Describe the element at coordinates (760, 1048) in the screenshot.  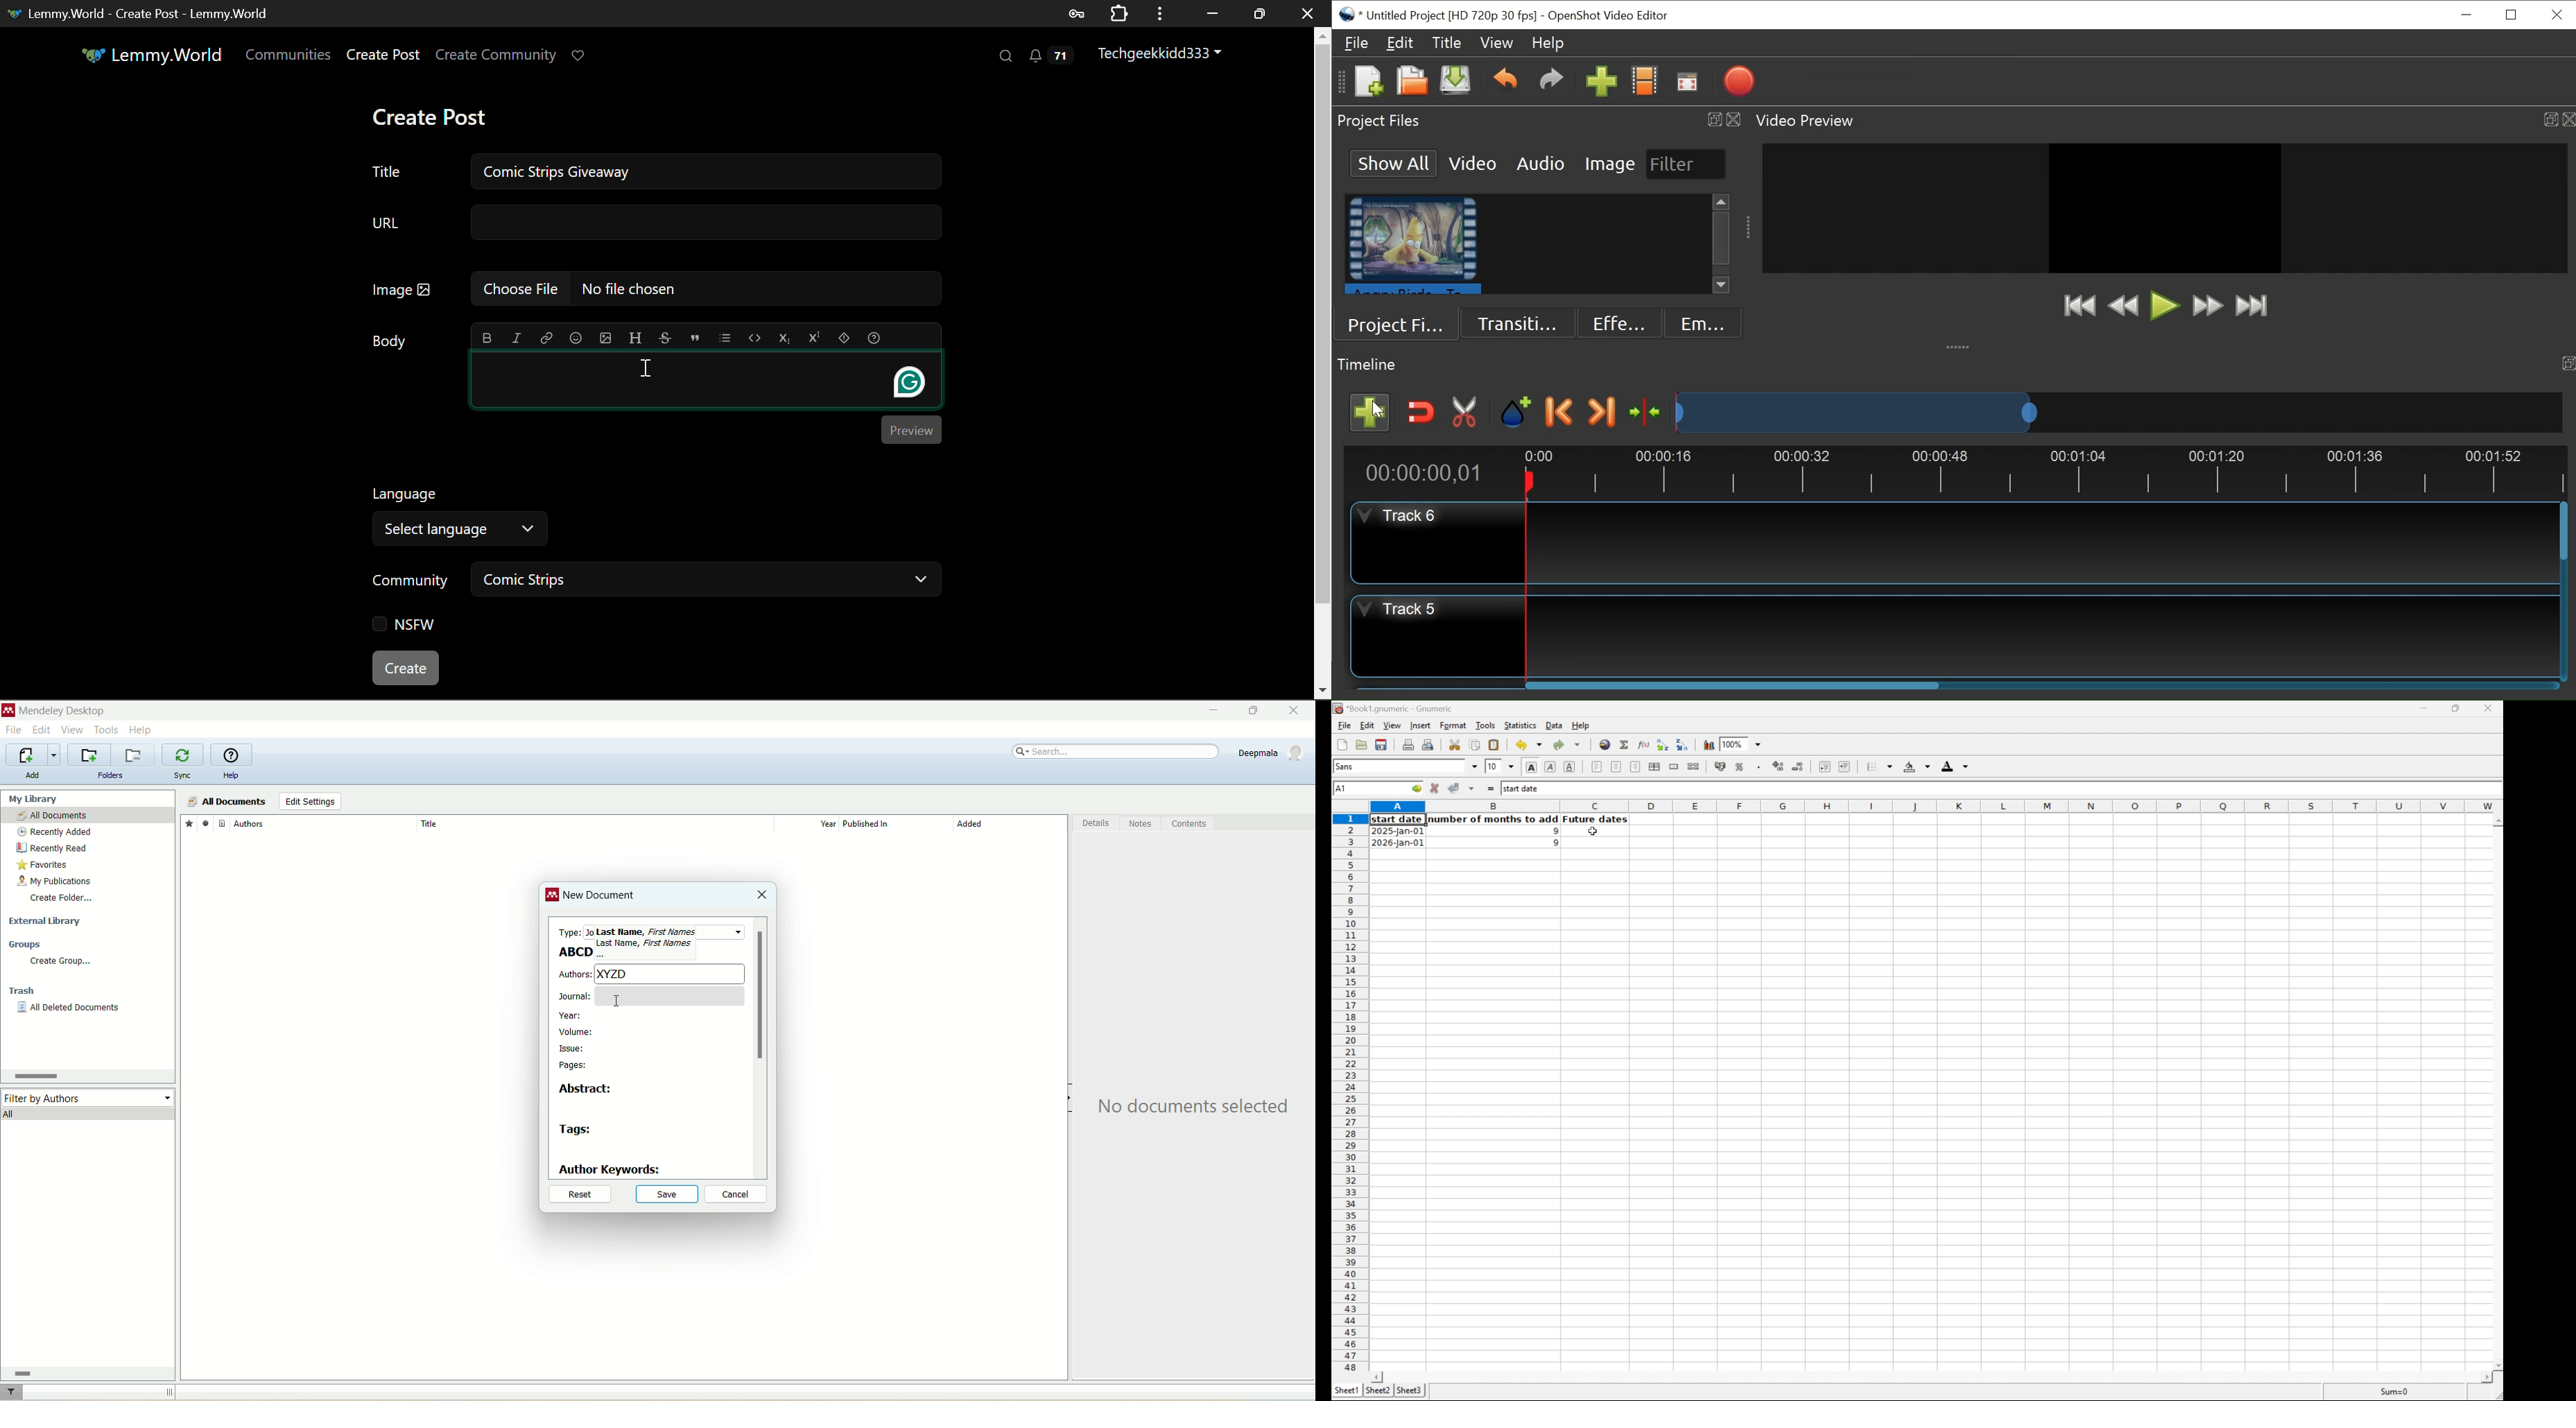
I see `vertical scroll bar` at that location.